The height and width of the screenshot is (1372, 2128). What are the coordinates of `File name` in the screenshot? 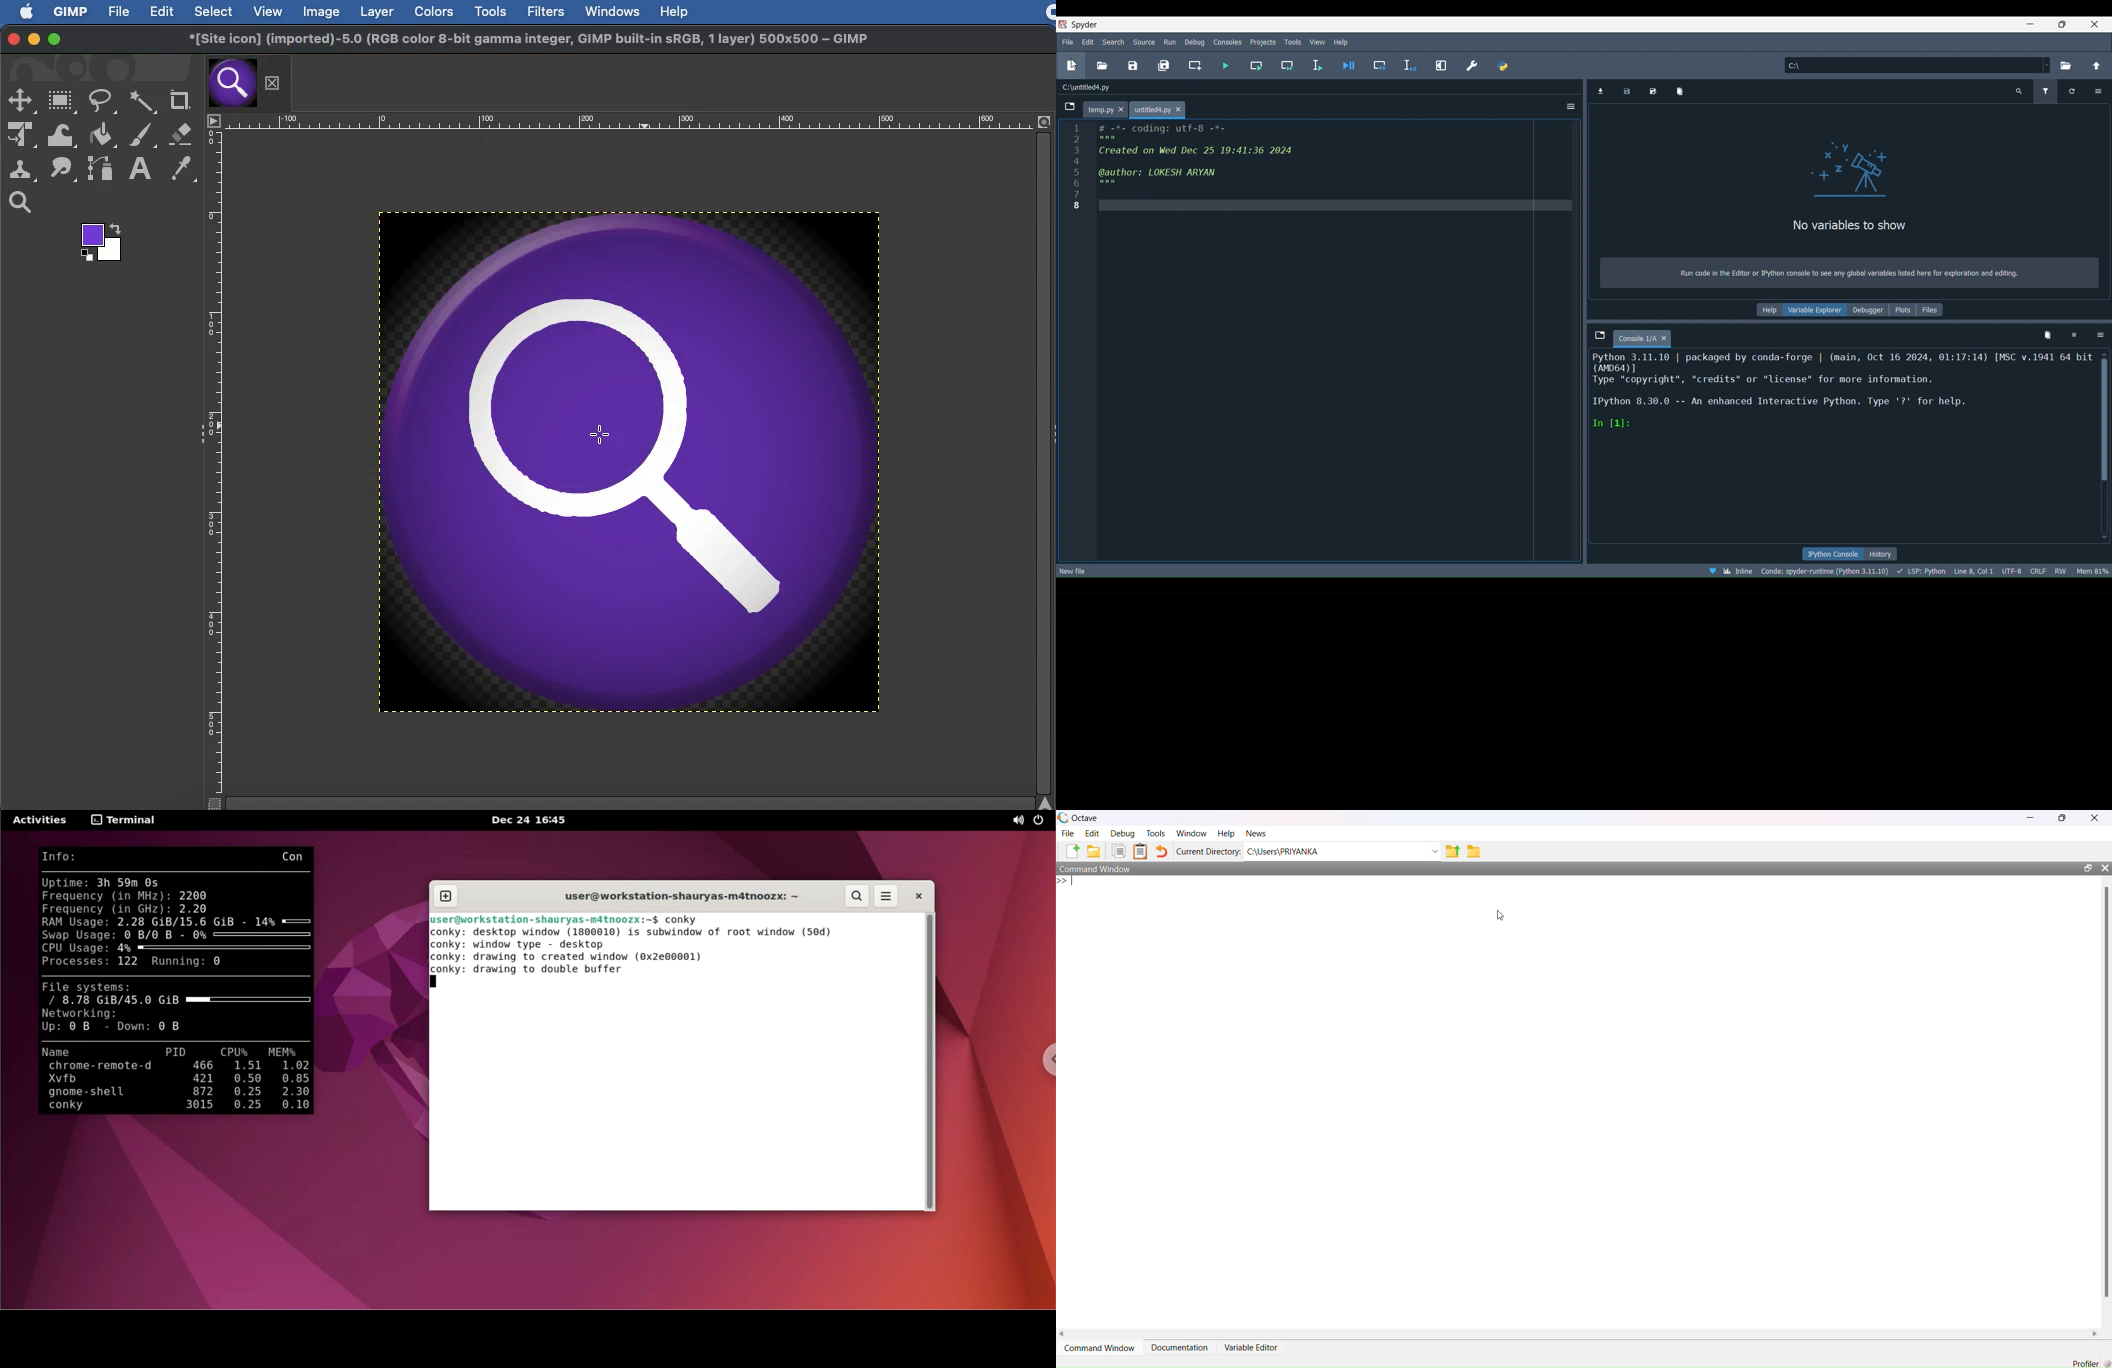 It's located at (1104, 108).